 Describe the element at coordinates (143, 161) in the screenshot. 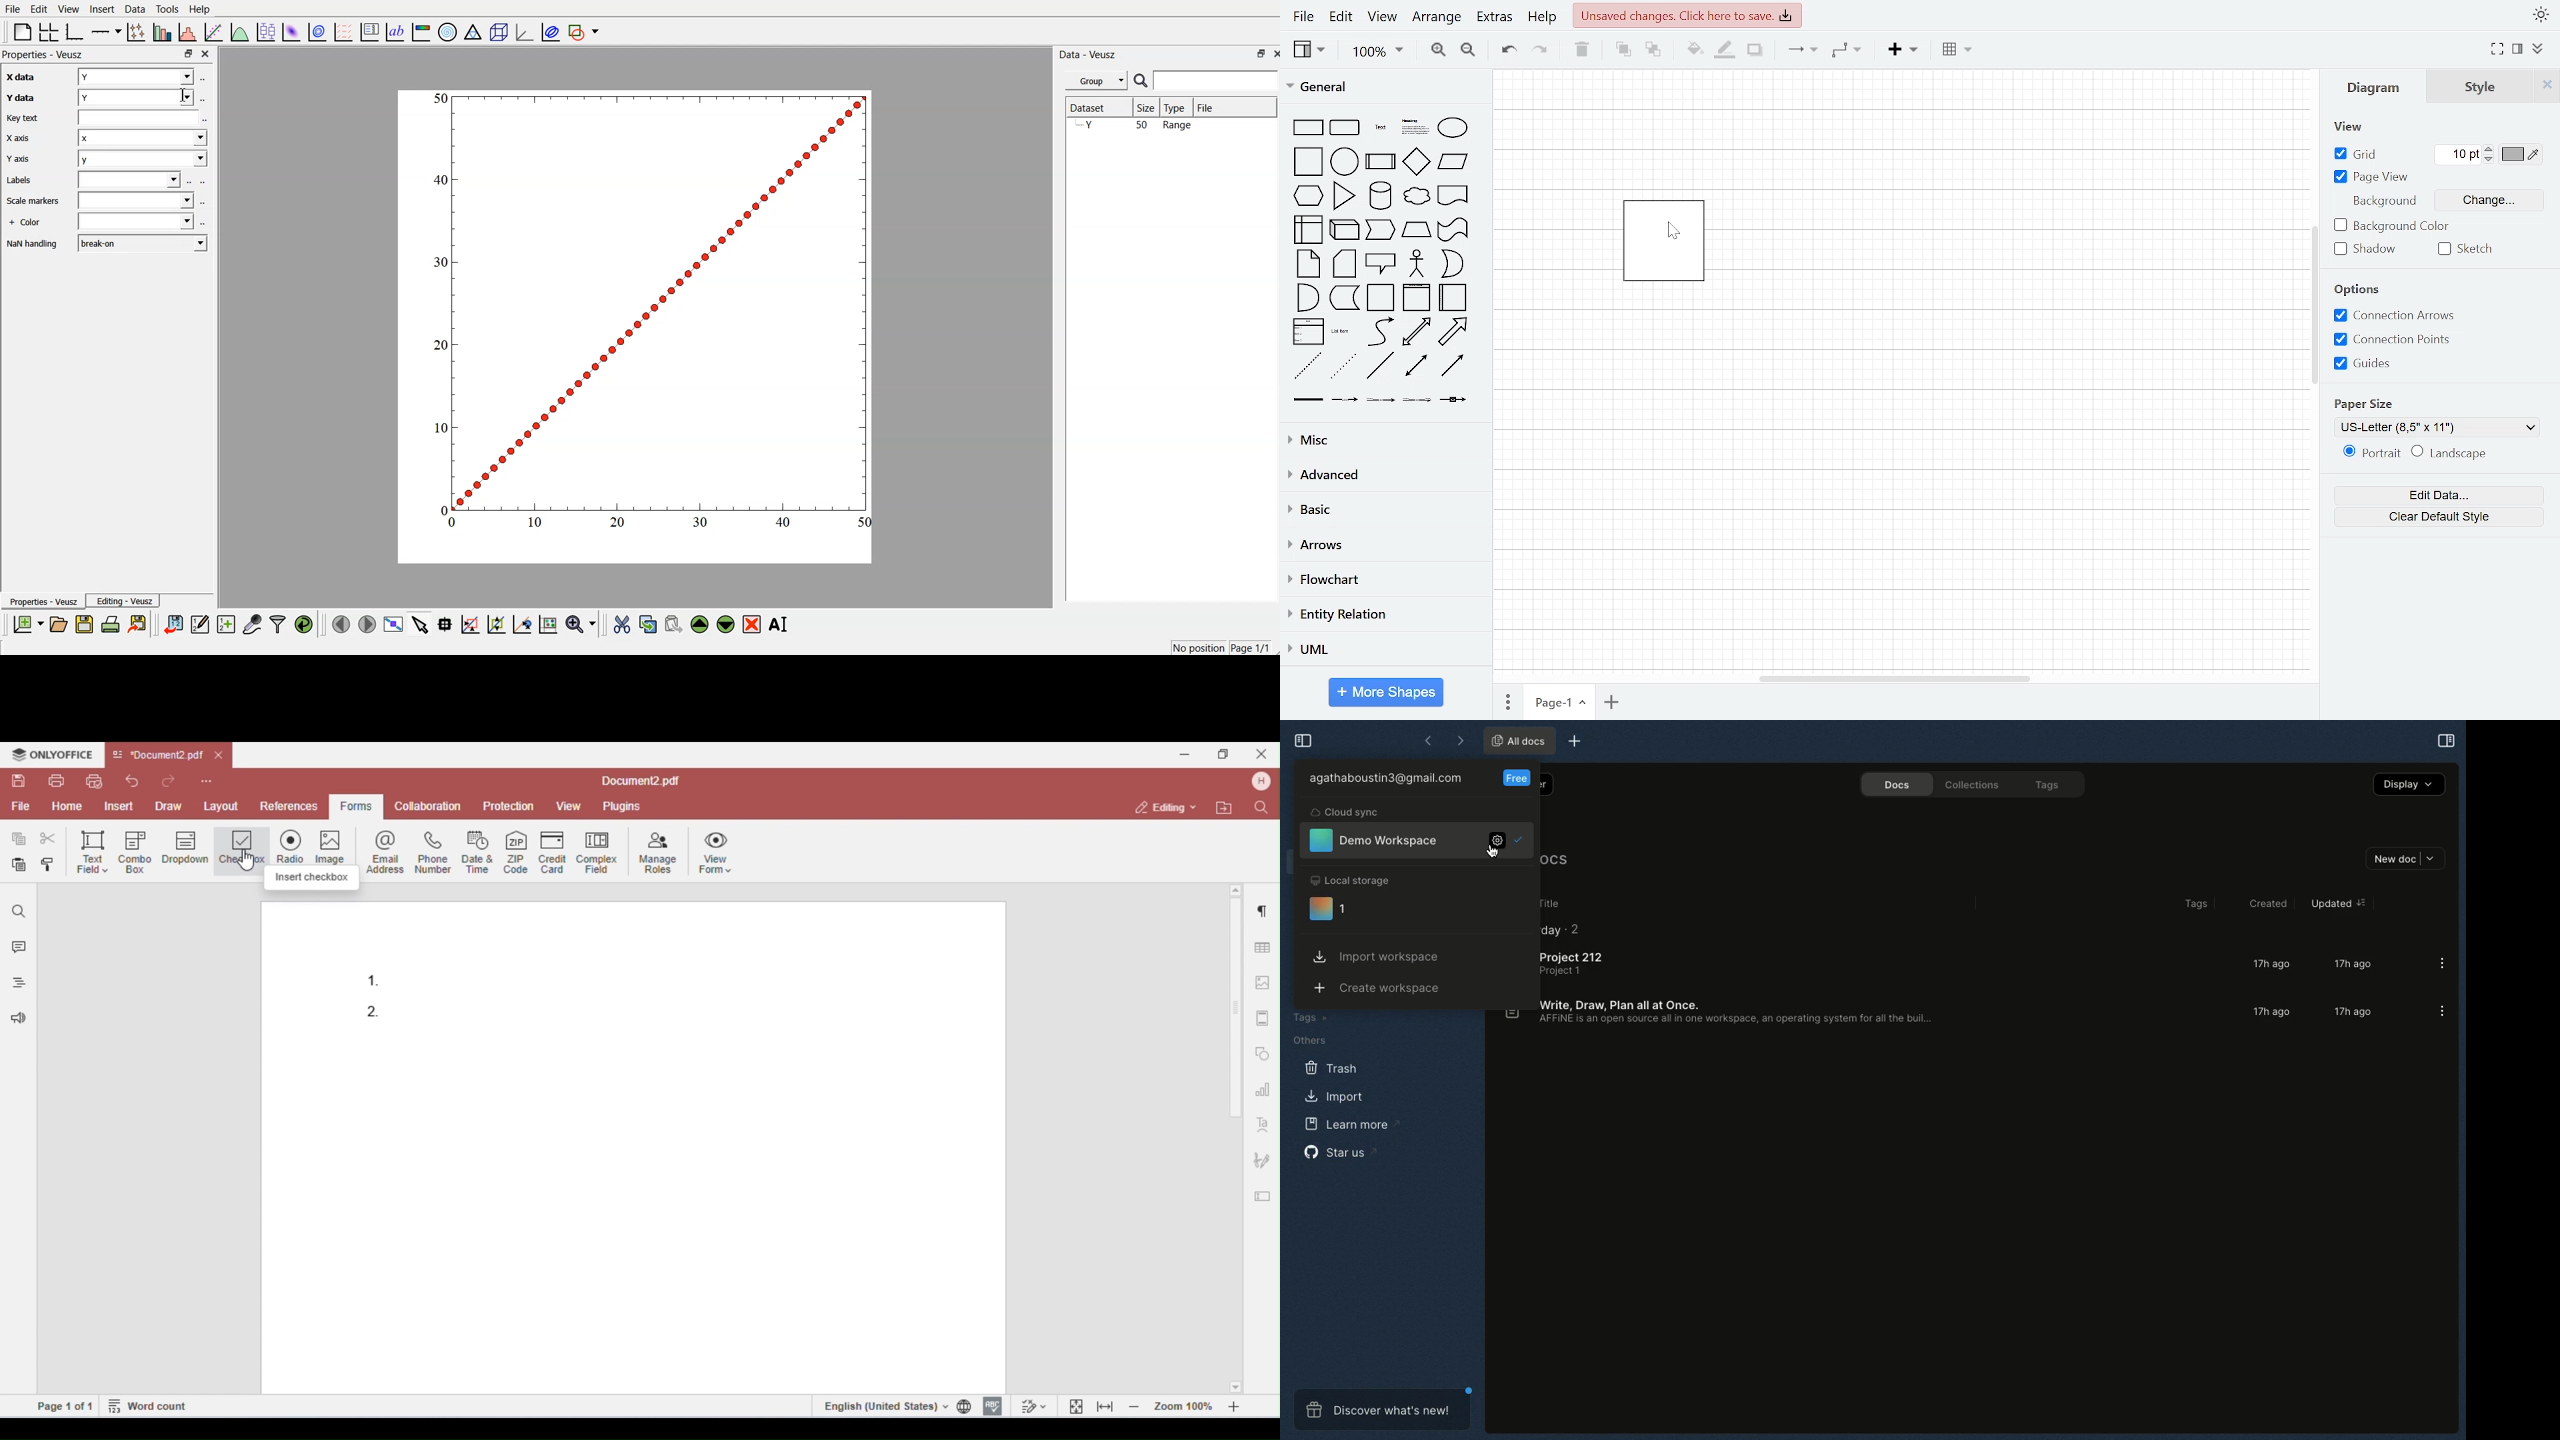

I see ` y` at that location.